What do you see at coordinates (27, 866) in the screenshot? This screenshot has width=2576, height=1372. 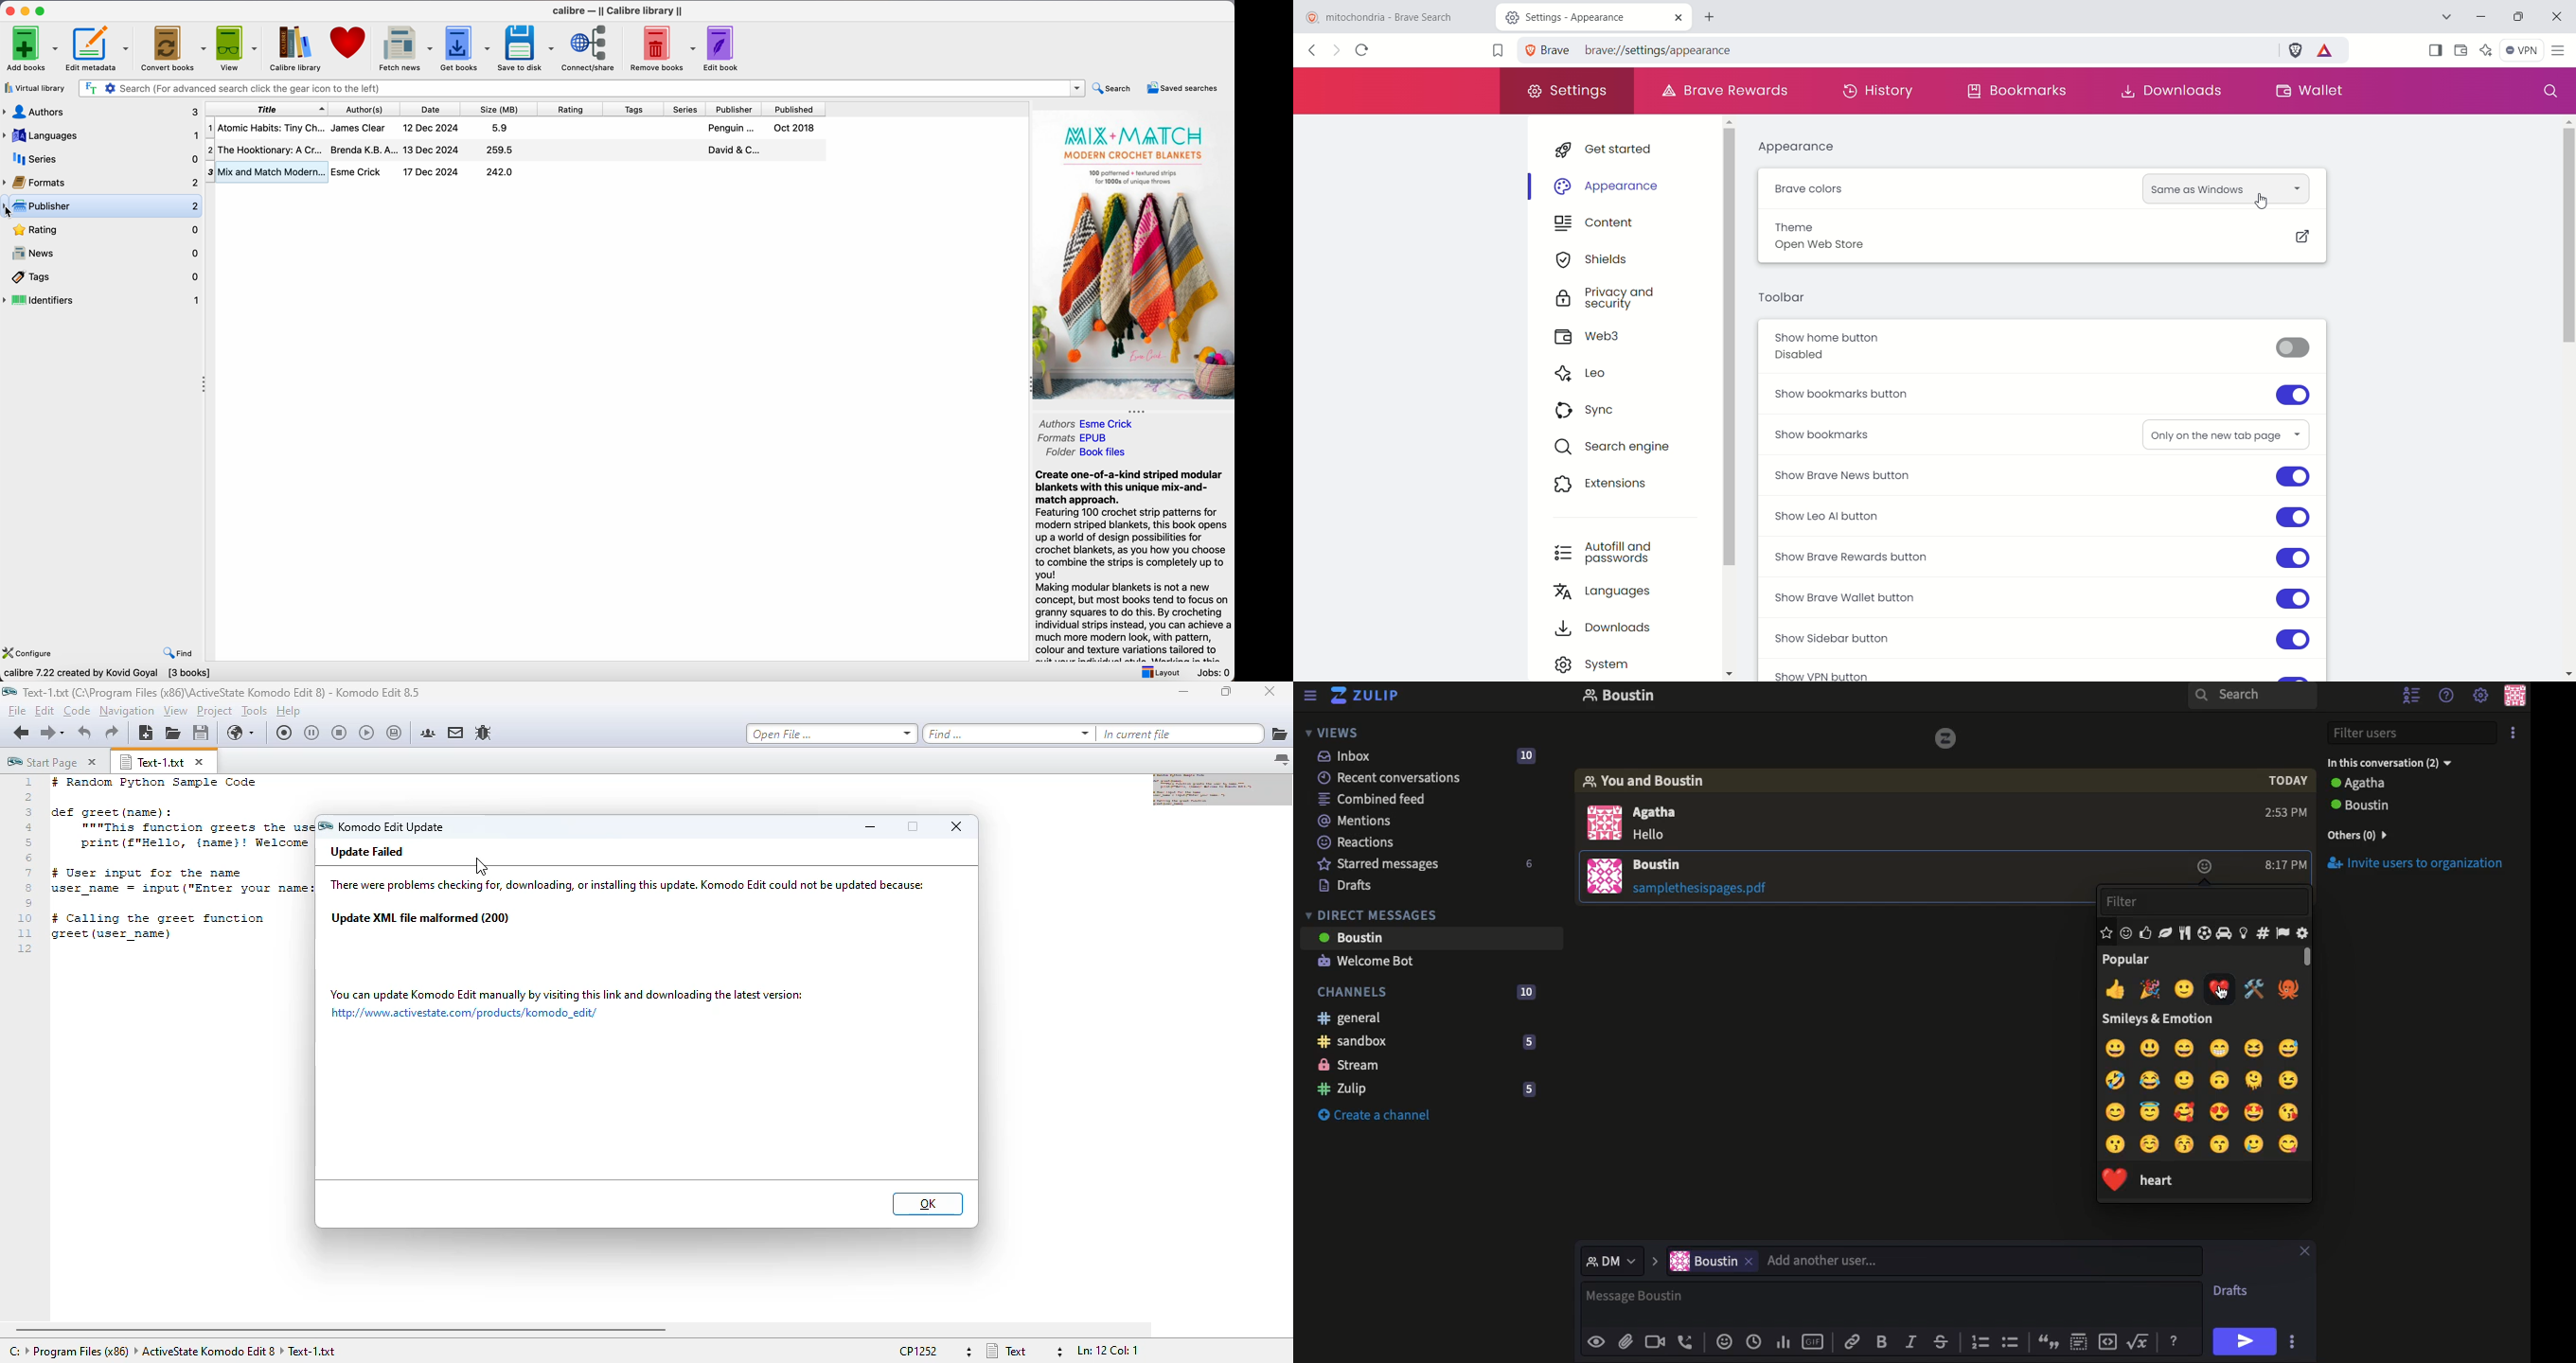 I see `line numbers` at bounding box center [27, 866].